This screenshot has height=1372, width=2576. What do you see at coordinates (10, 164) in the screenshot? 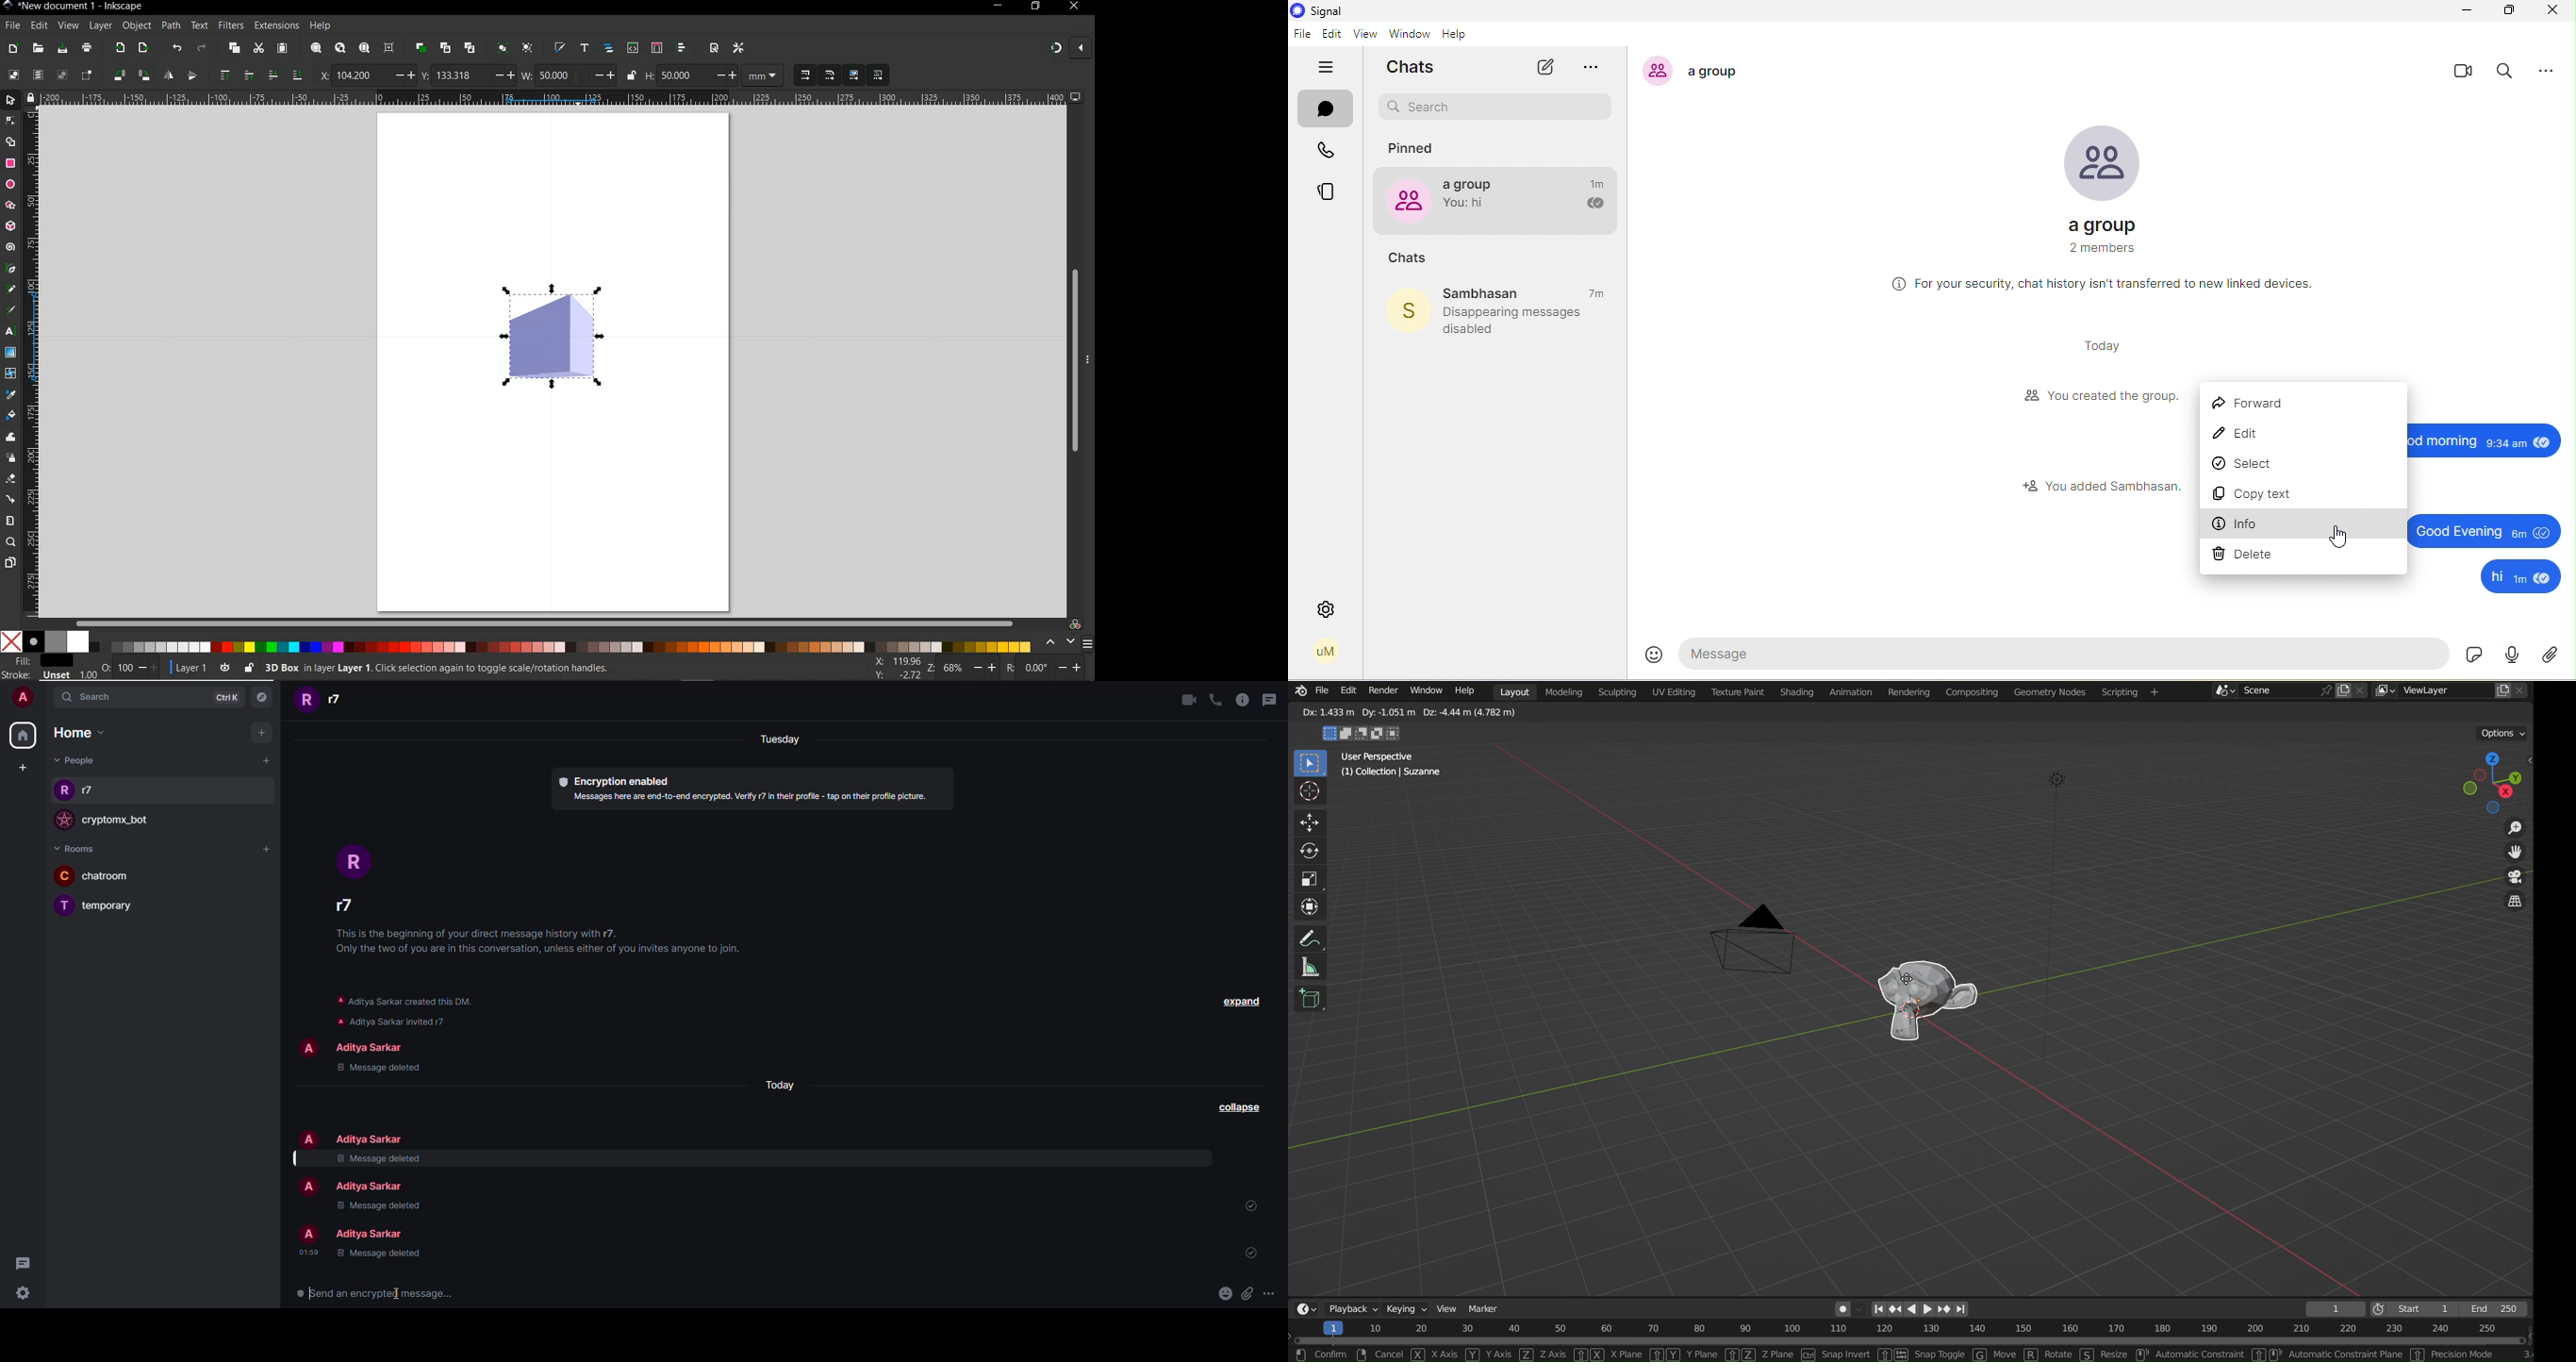
I see `rectangle tool` at bounding box center [10, 164].